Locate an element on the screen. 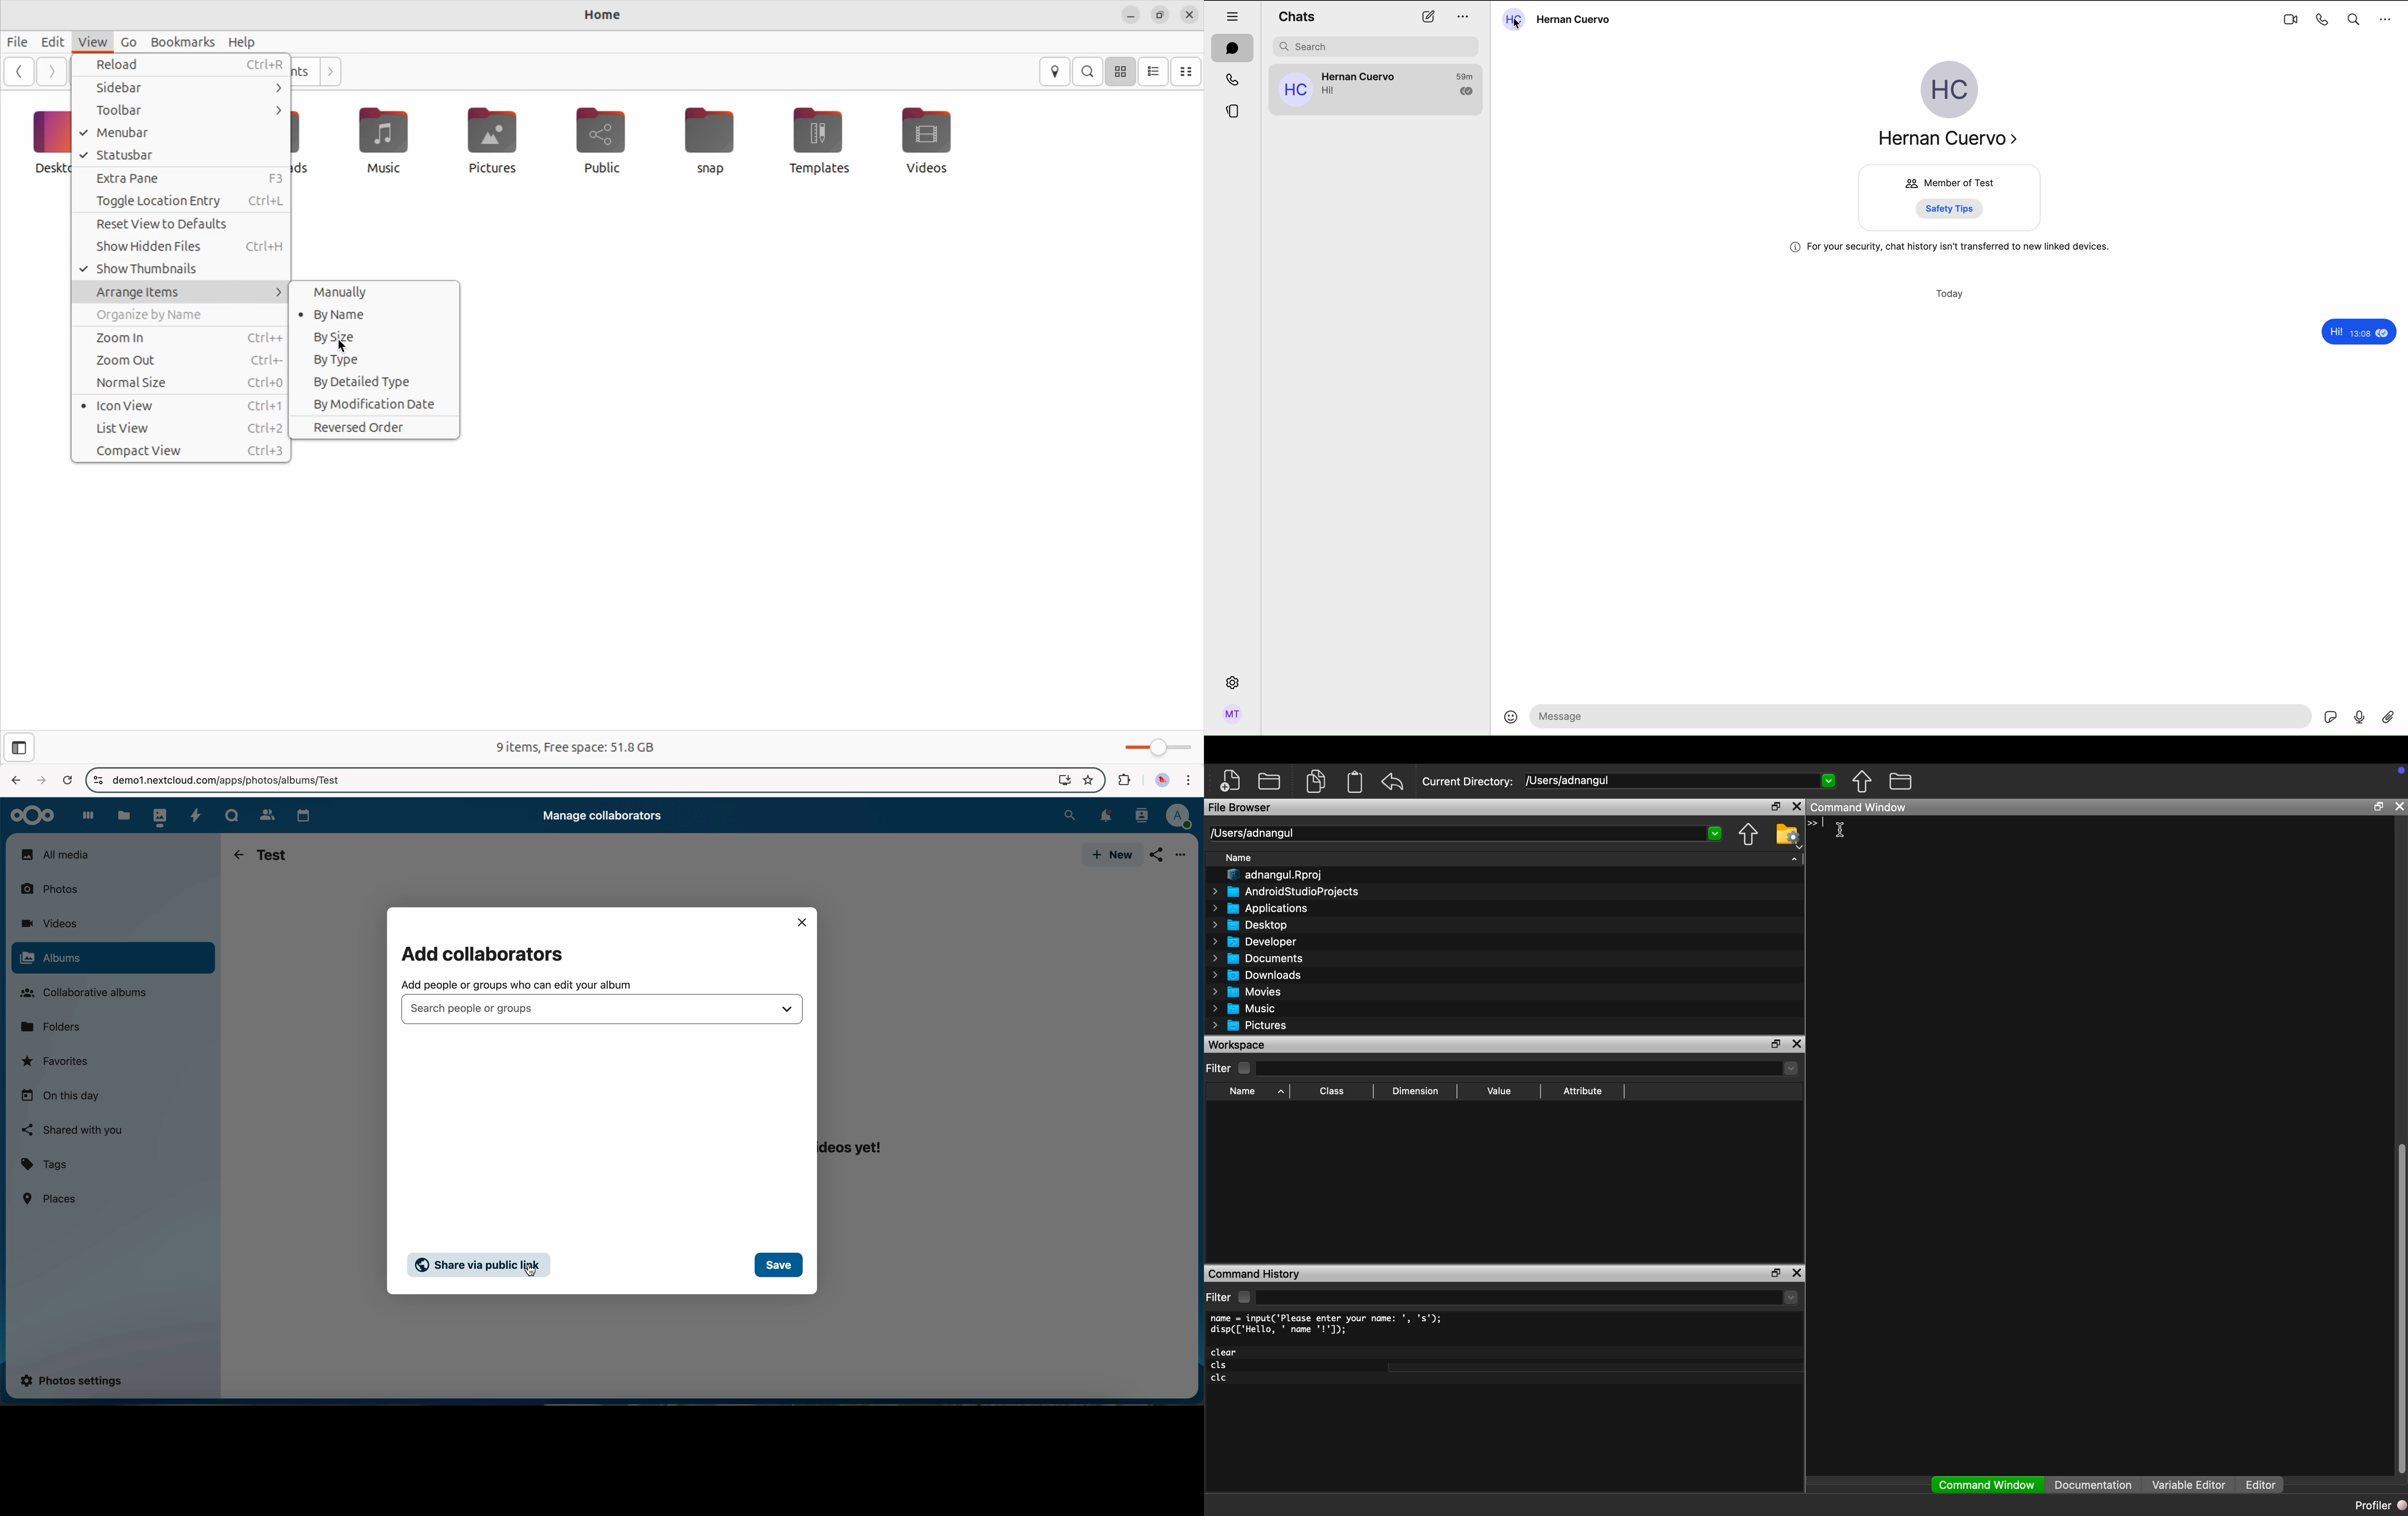  search is located at coordinates (1069, 814).